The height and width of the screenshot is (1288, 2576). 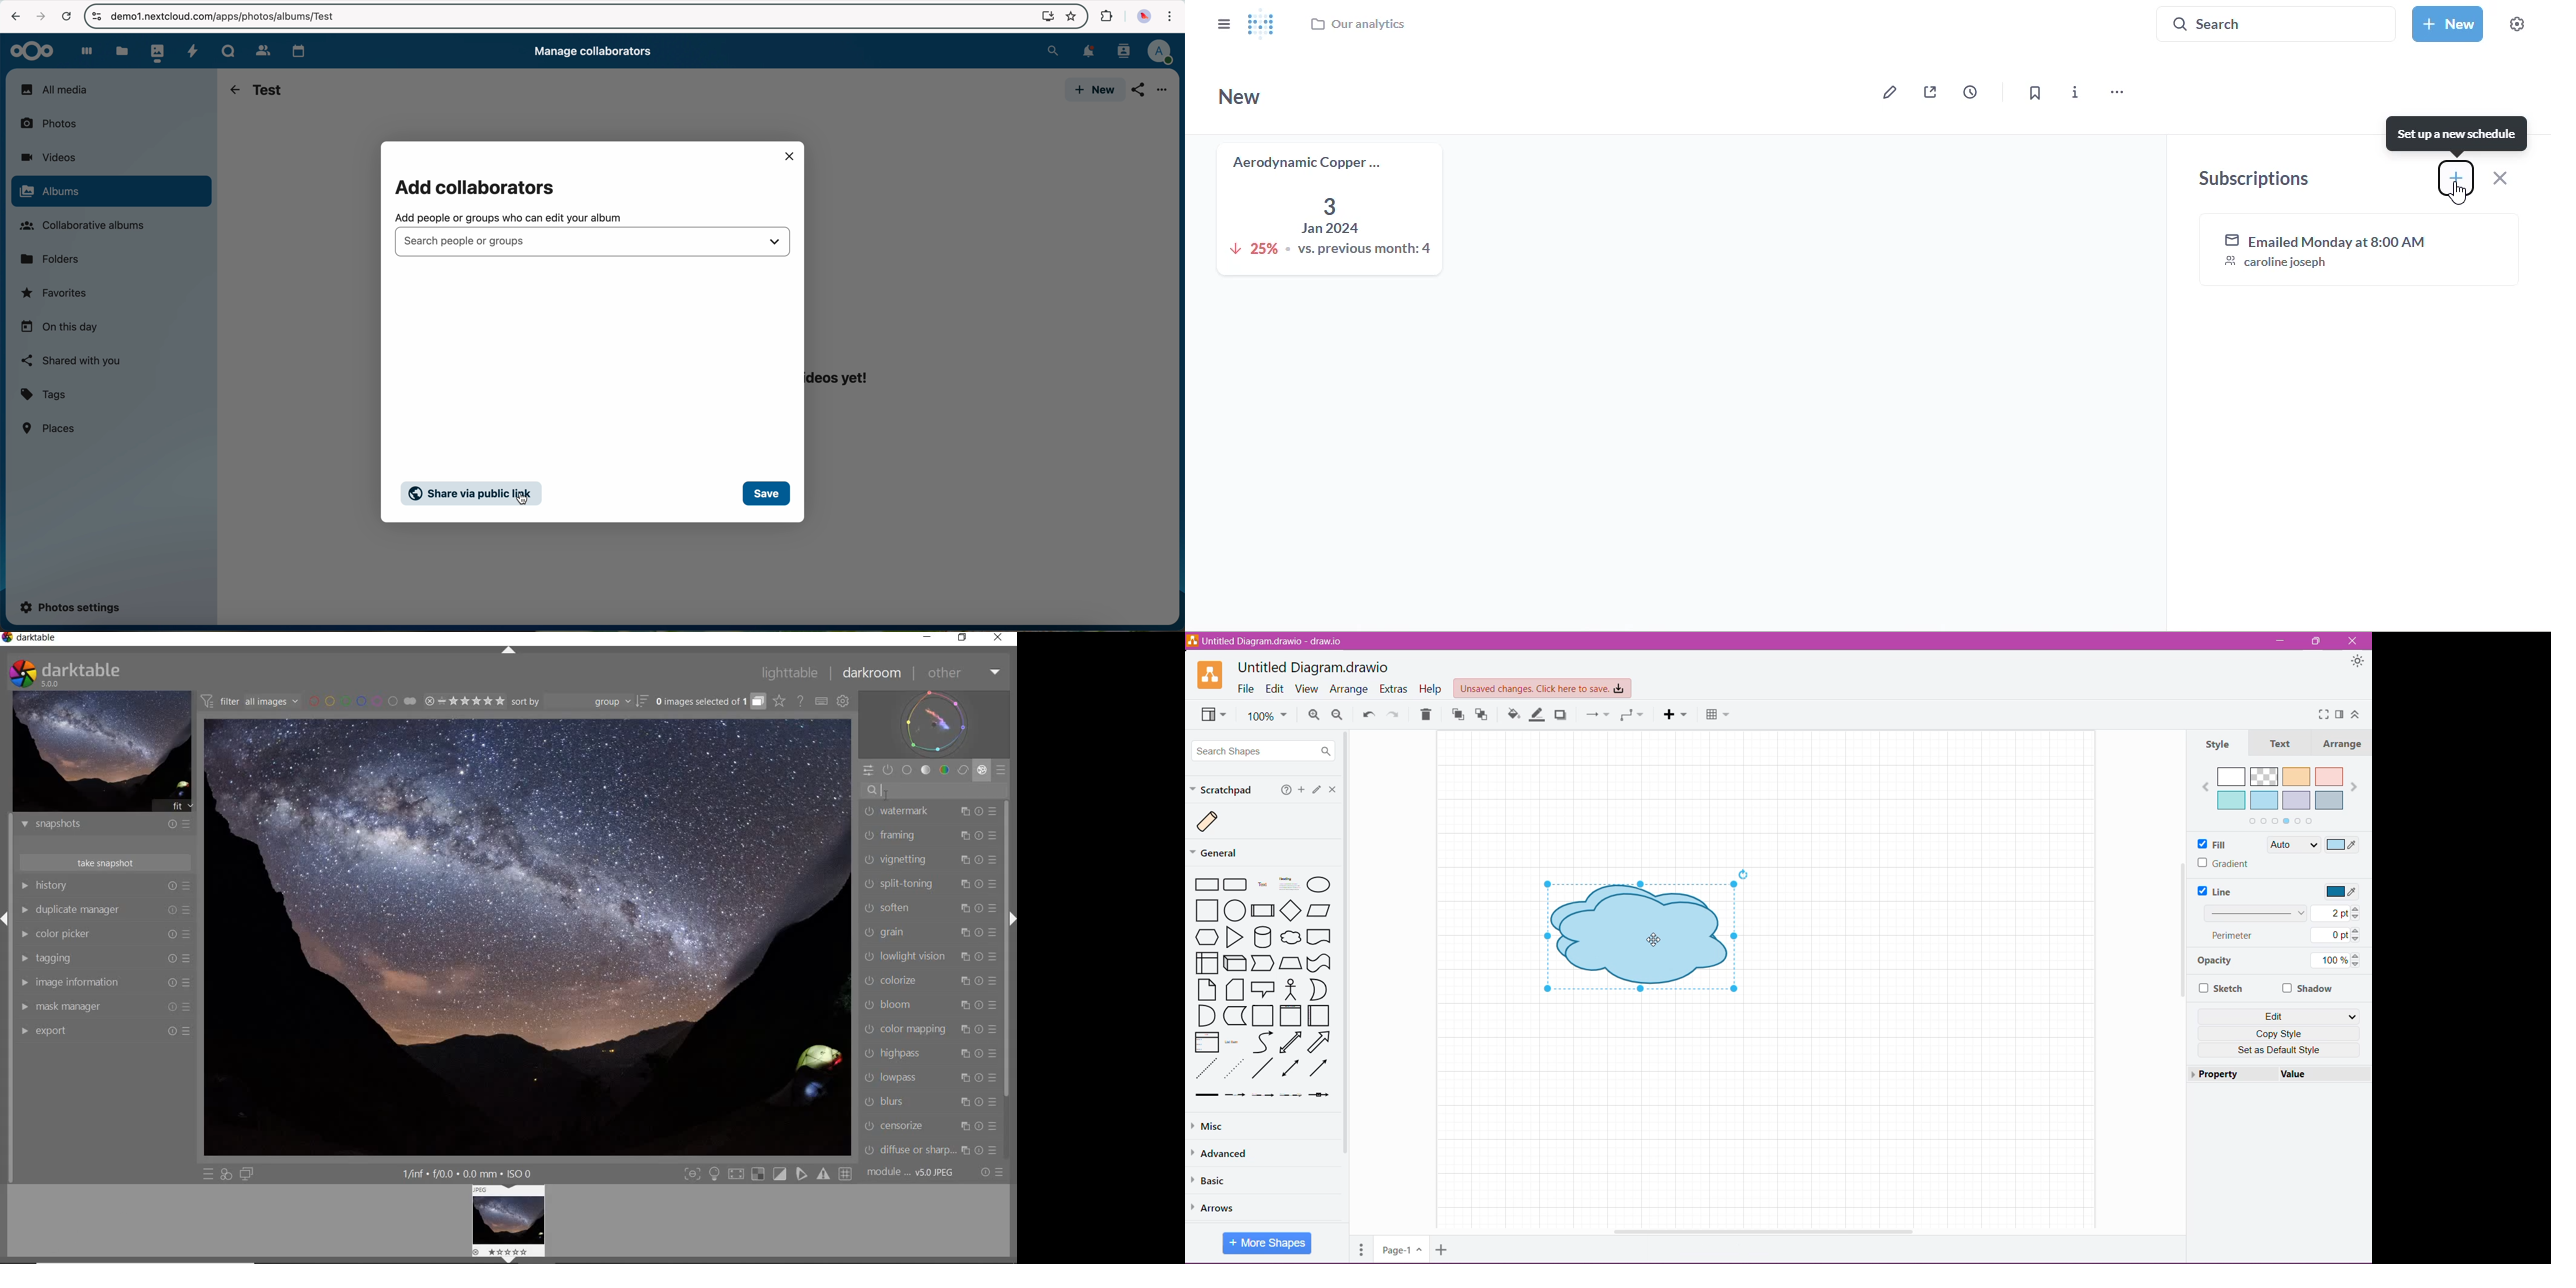 I want to click on Trash, so click(x=1426, y=716).